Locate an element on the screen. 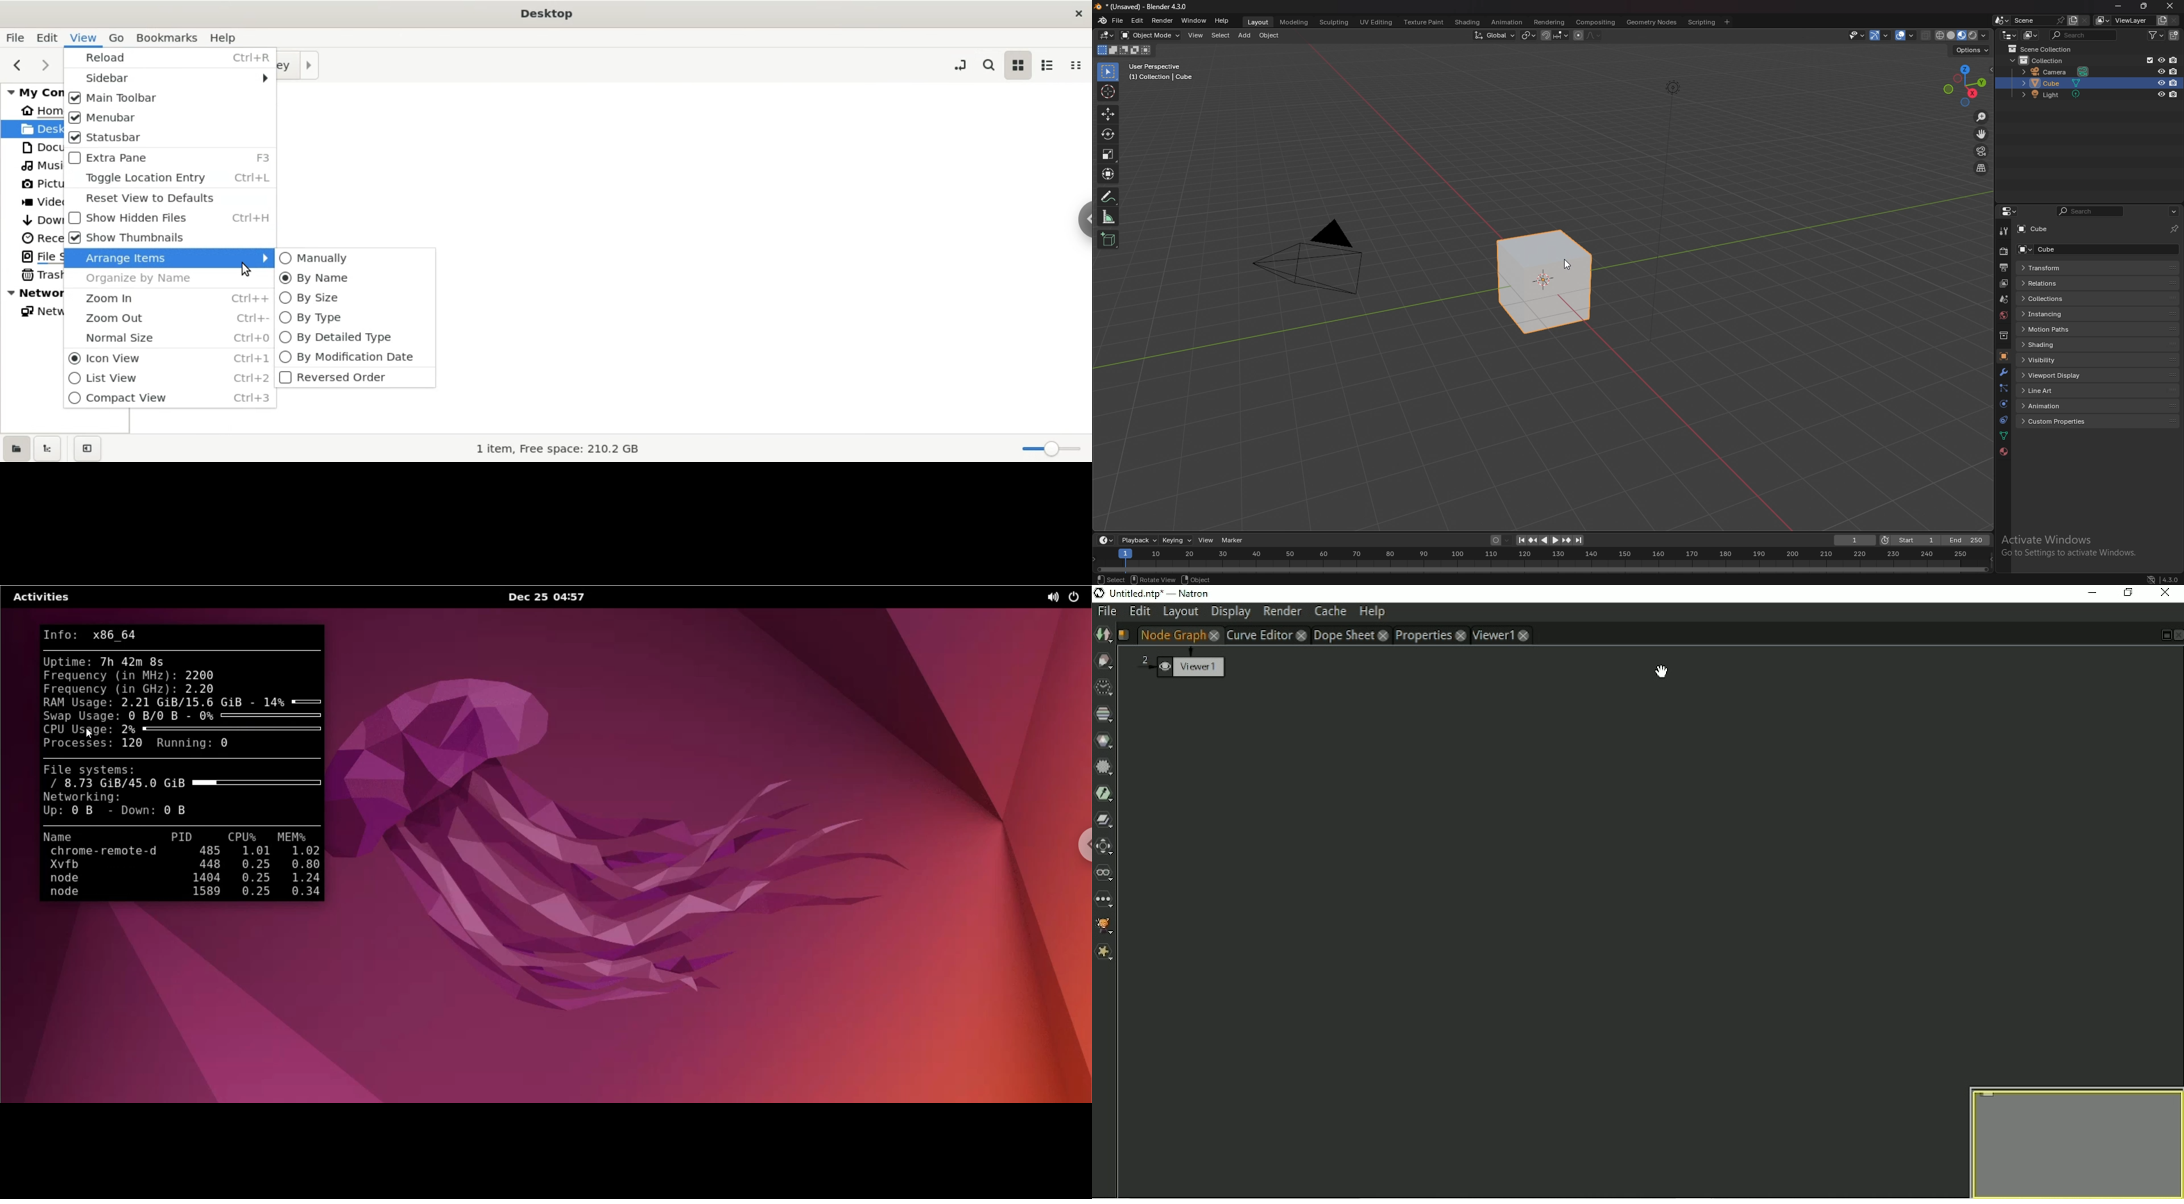 This screenshot has width=2184, height=1204. Script name is located at coordinates (1123, 635).